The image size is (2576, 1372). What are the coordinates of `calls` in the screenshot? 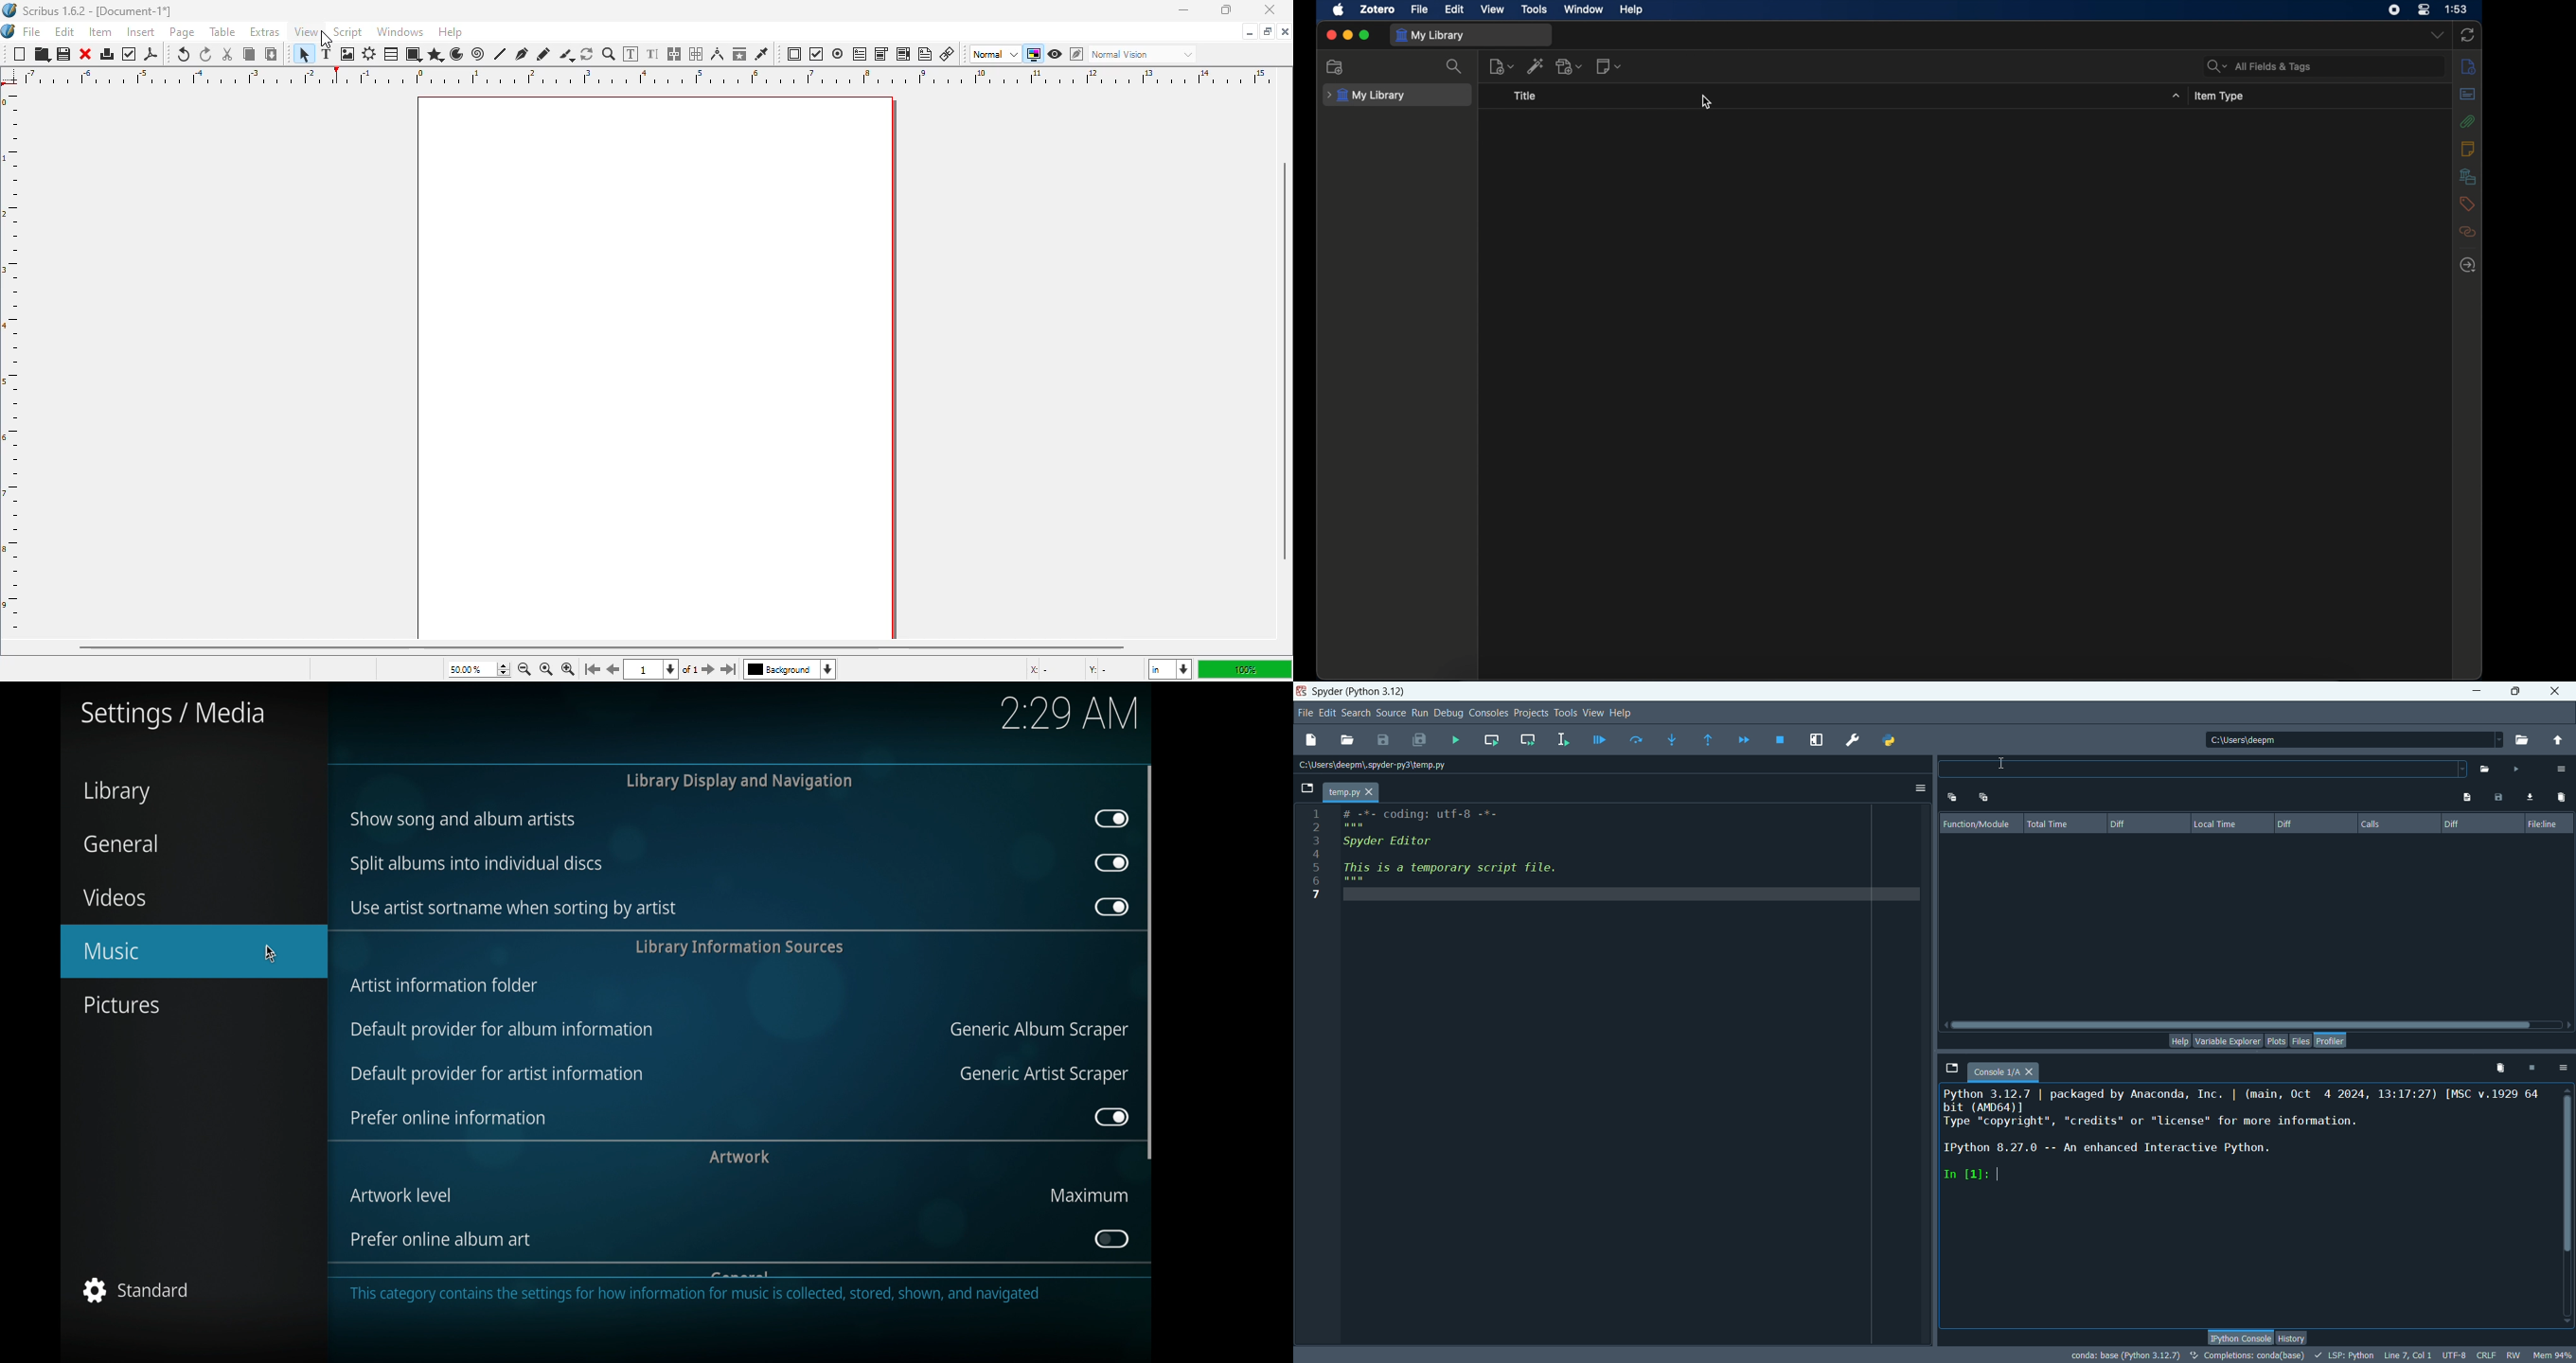 It's located at (2401, 823).